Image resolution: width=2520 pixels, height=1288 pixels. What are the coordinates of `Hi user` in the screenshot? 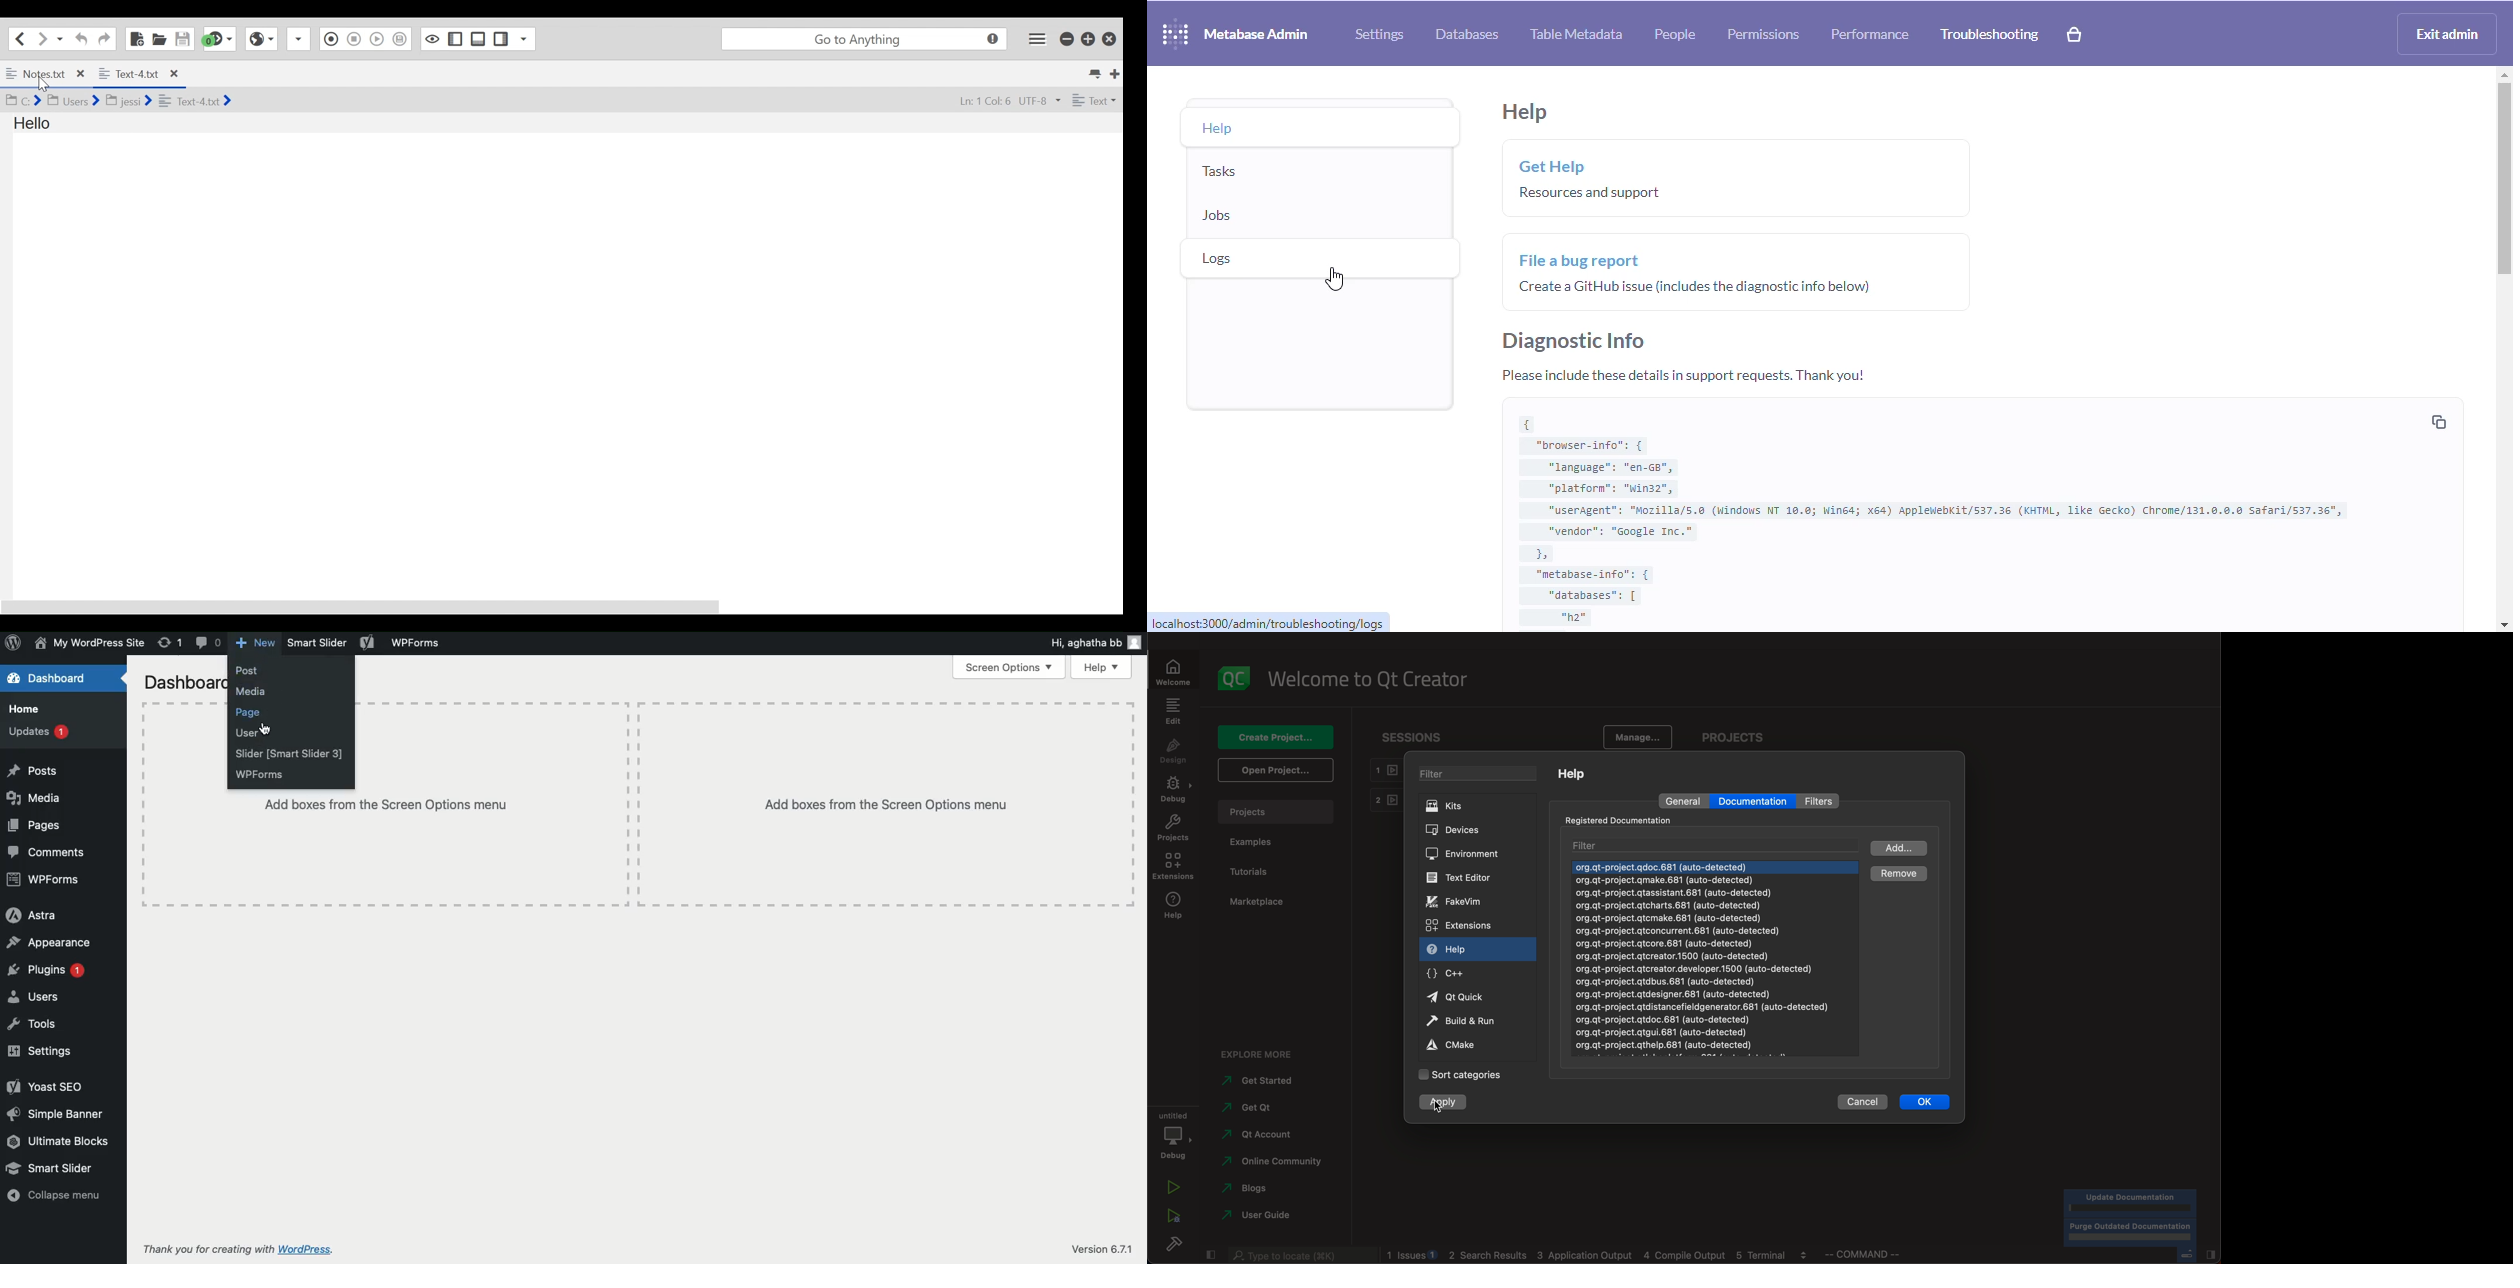 It's located at (1096, 644).